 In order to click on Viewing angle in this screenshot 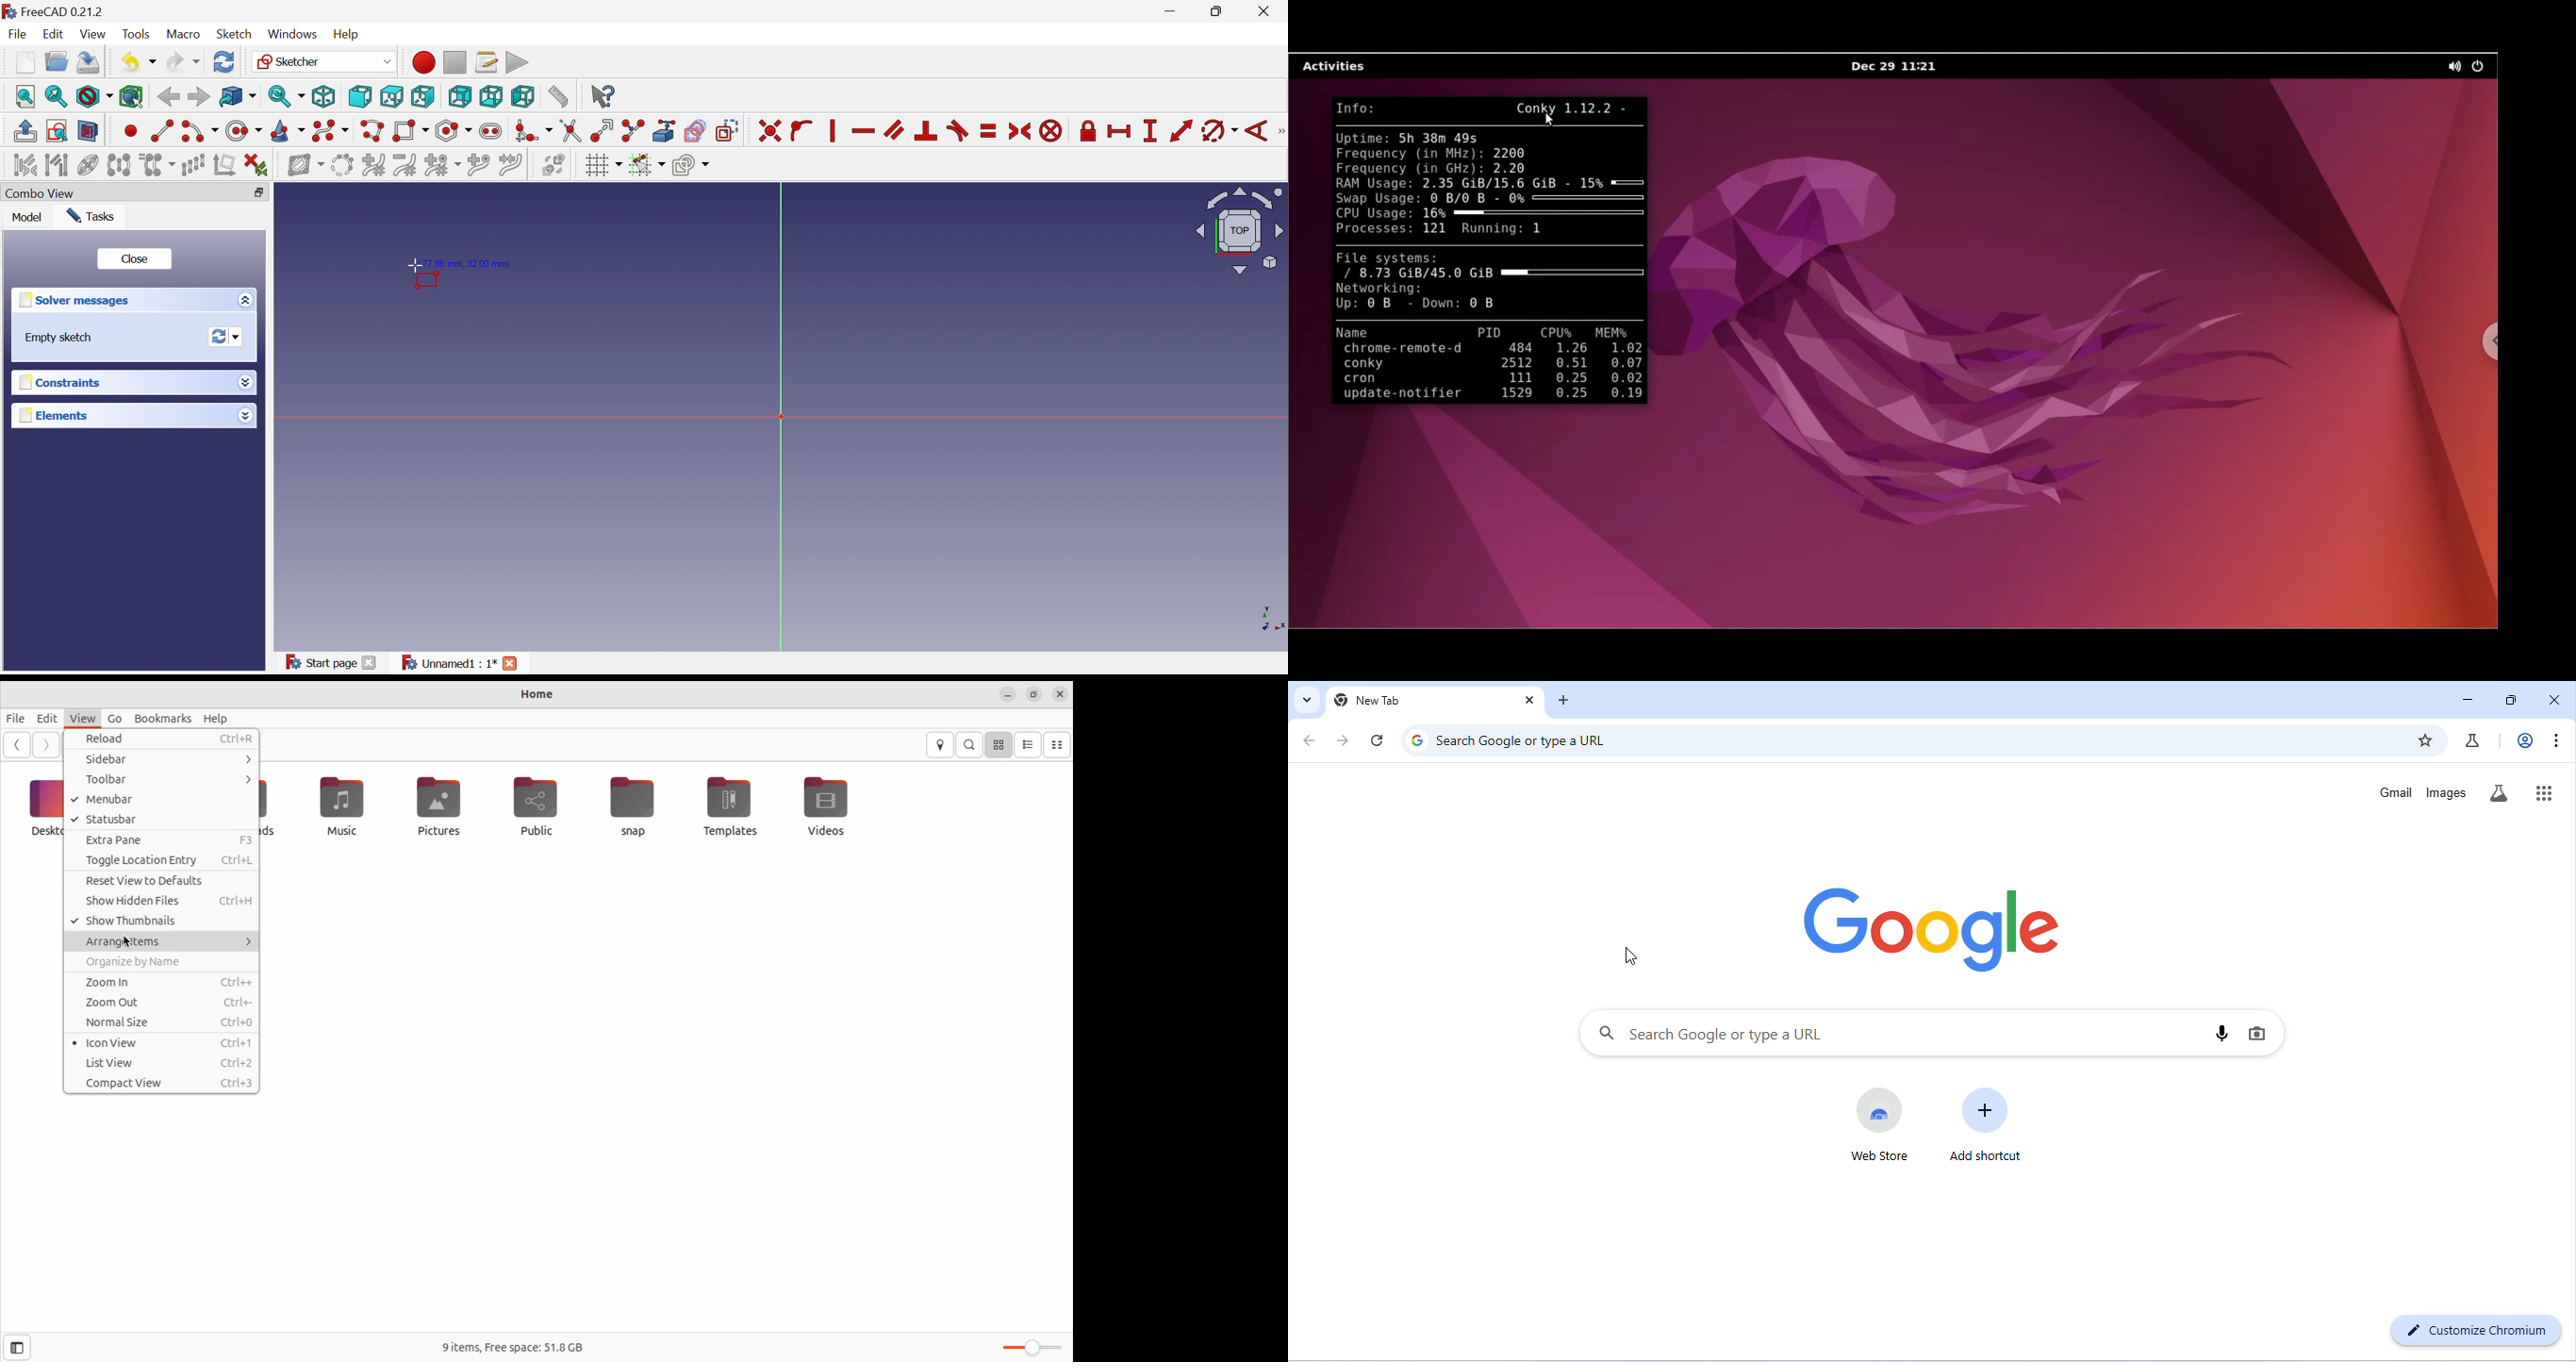, I will do `click(1240, 232)`.